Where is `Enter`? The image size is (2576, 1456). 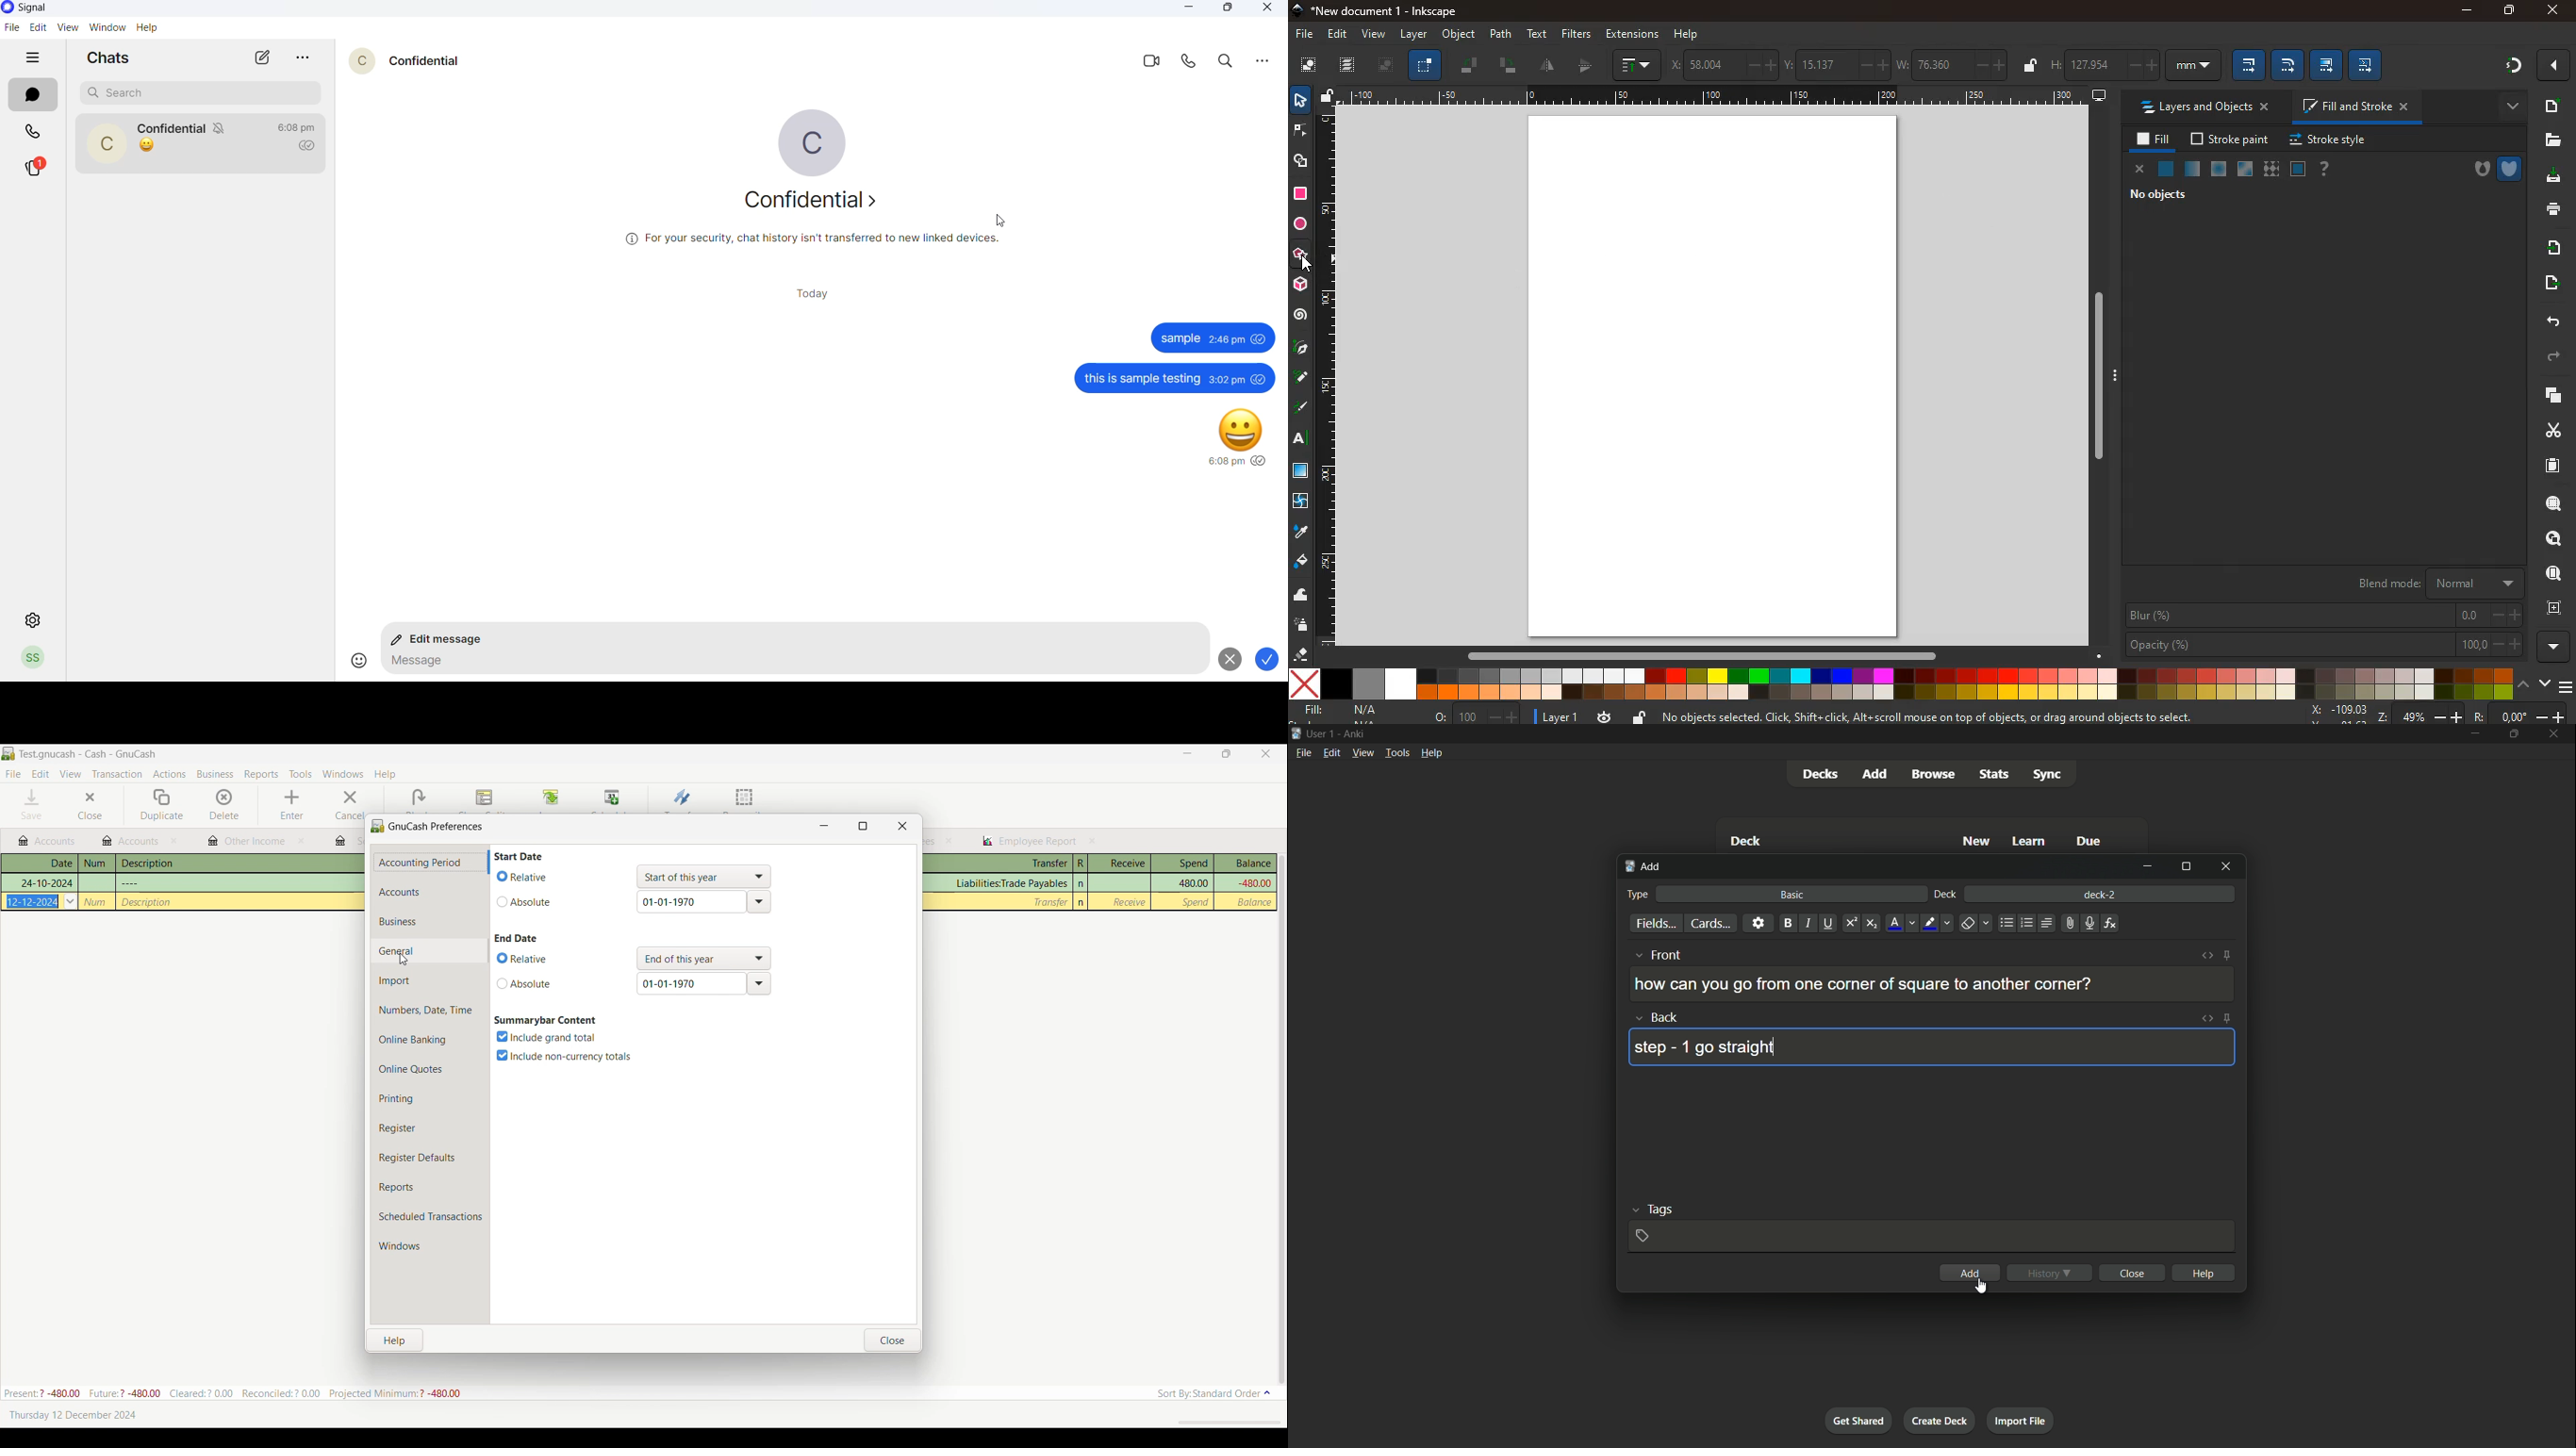 Enter is located at coordinates (291, 805).